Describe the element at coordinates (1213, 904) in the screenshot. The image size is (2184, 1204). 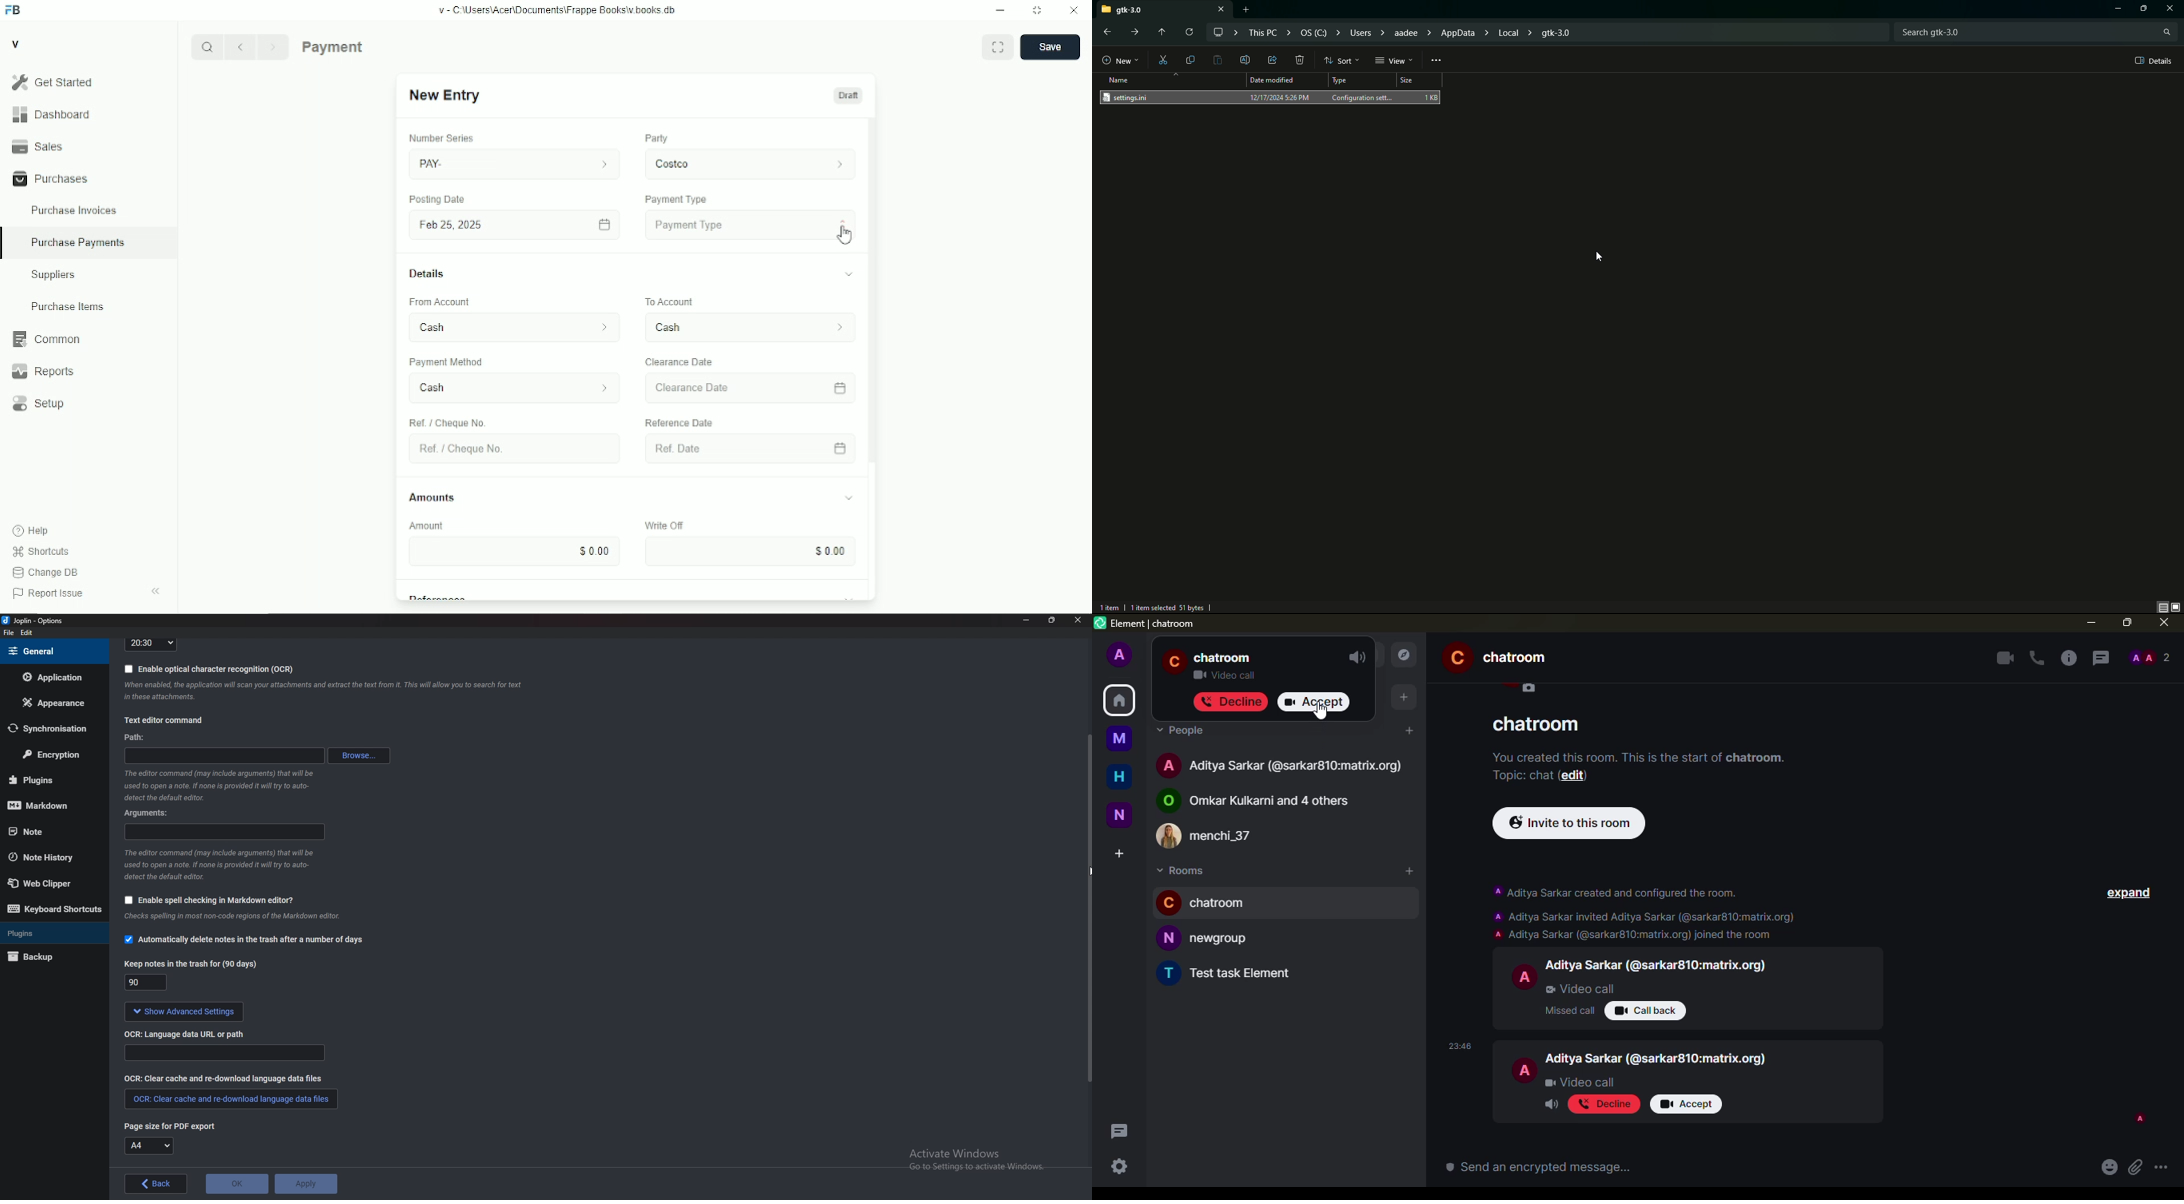
I see `chatroom` at that location.